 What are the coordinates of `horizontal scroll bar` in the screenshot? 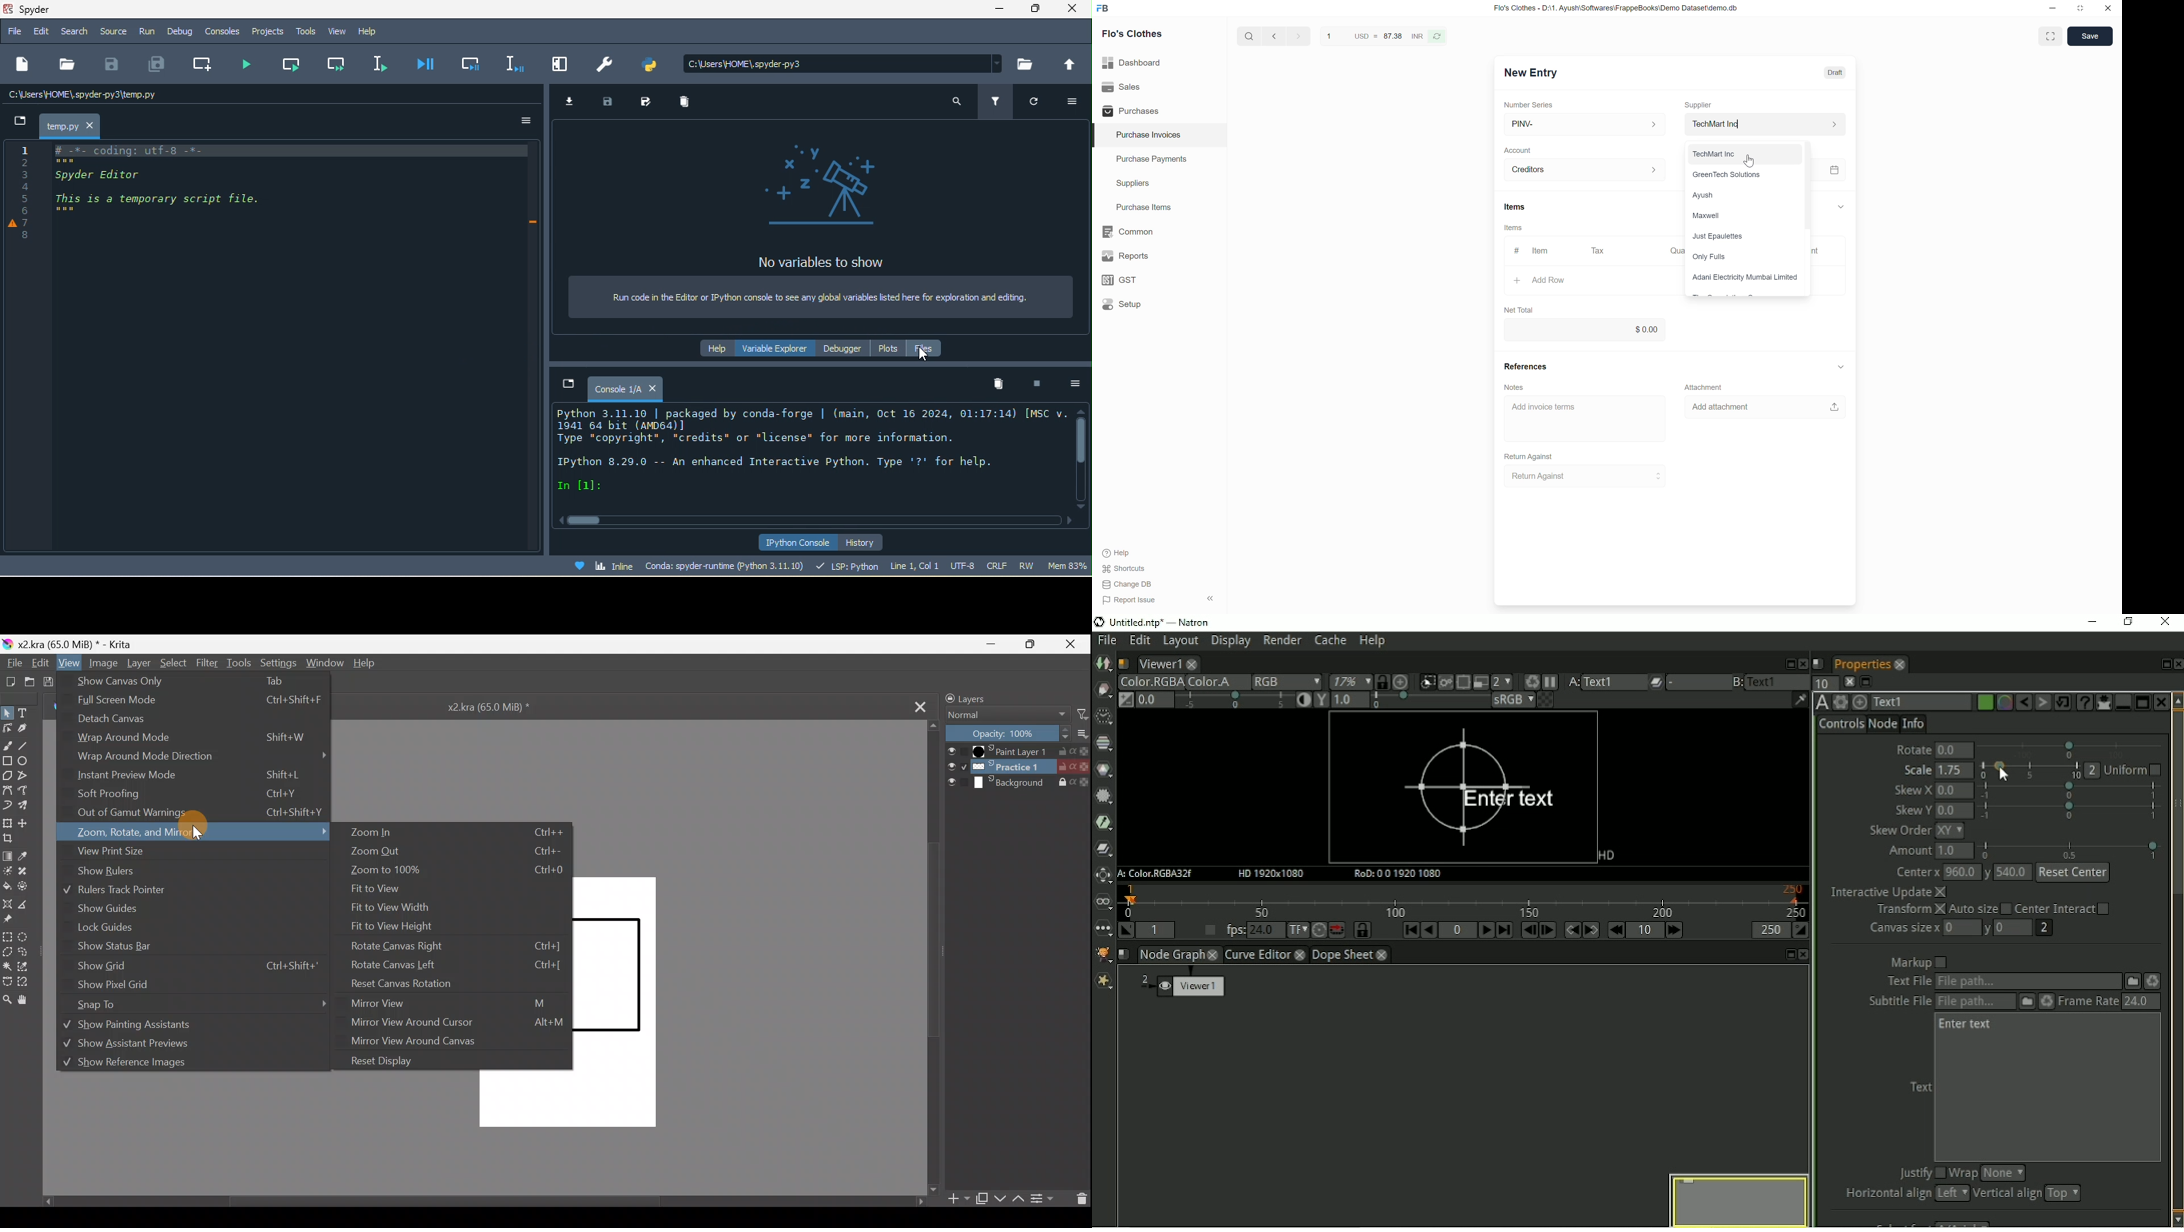 It's located at (813, 522).